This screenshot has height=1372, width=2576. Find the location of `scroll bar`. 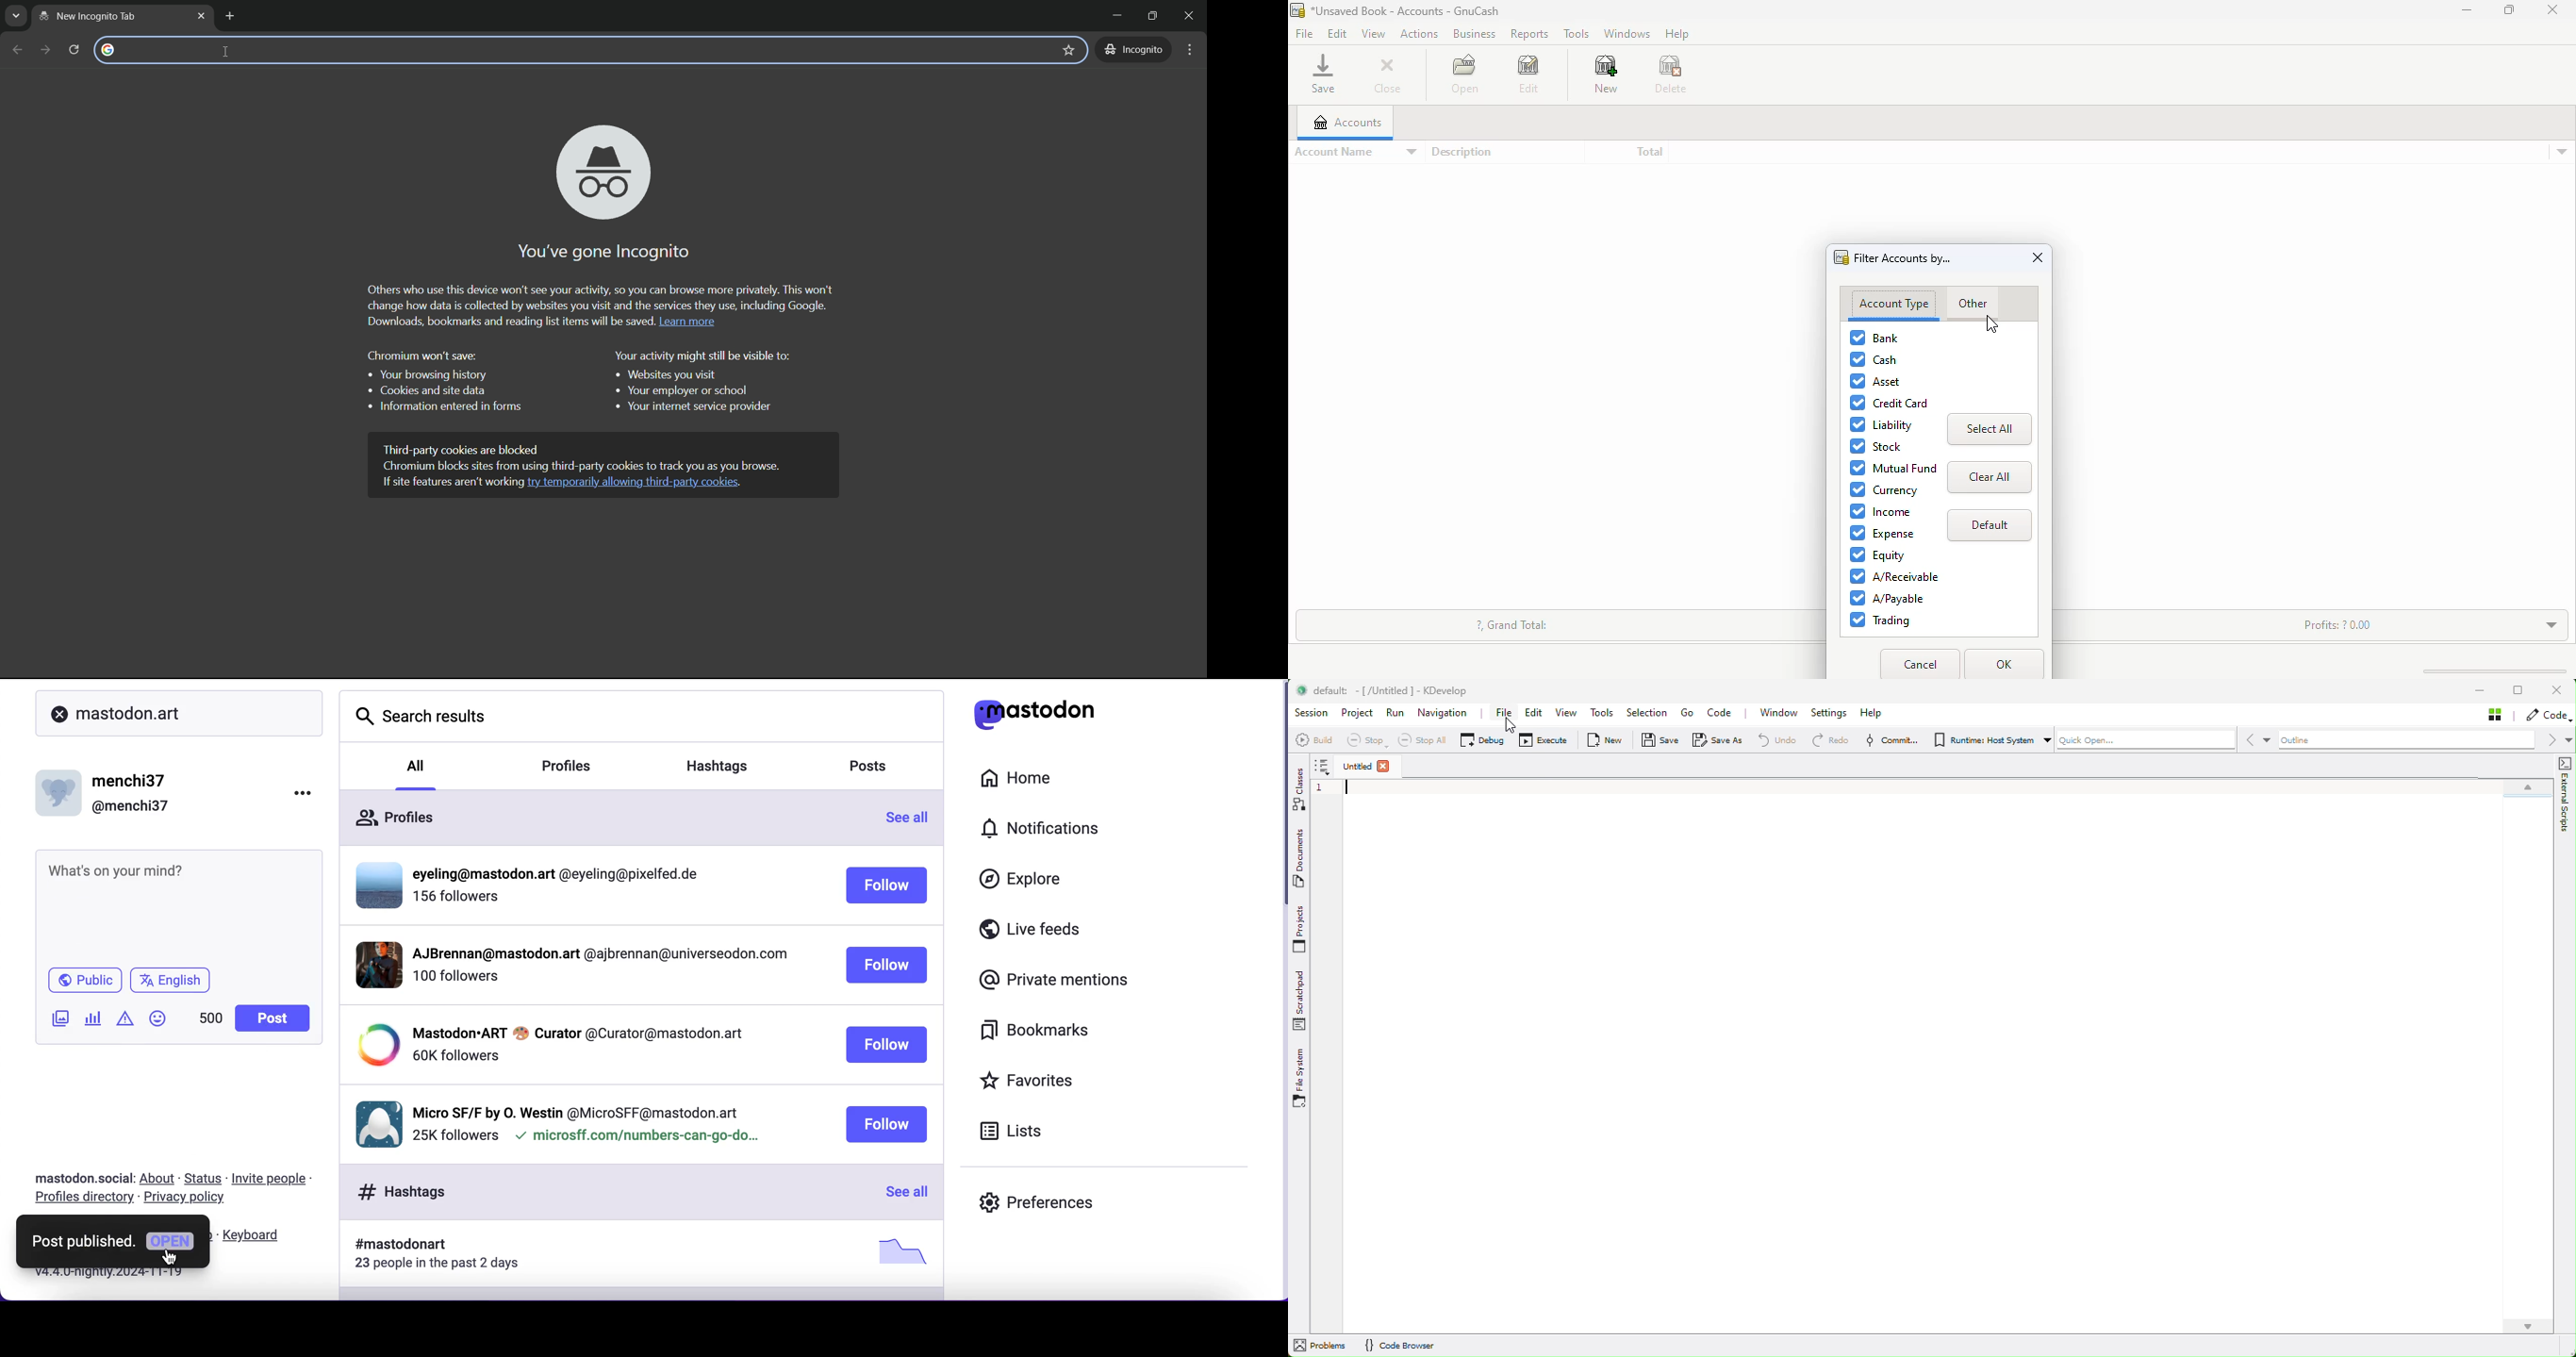

scroll bar is located at coordinates (1279, 800).